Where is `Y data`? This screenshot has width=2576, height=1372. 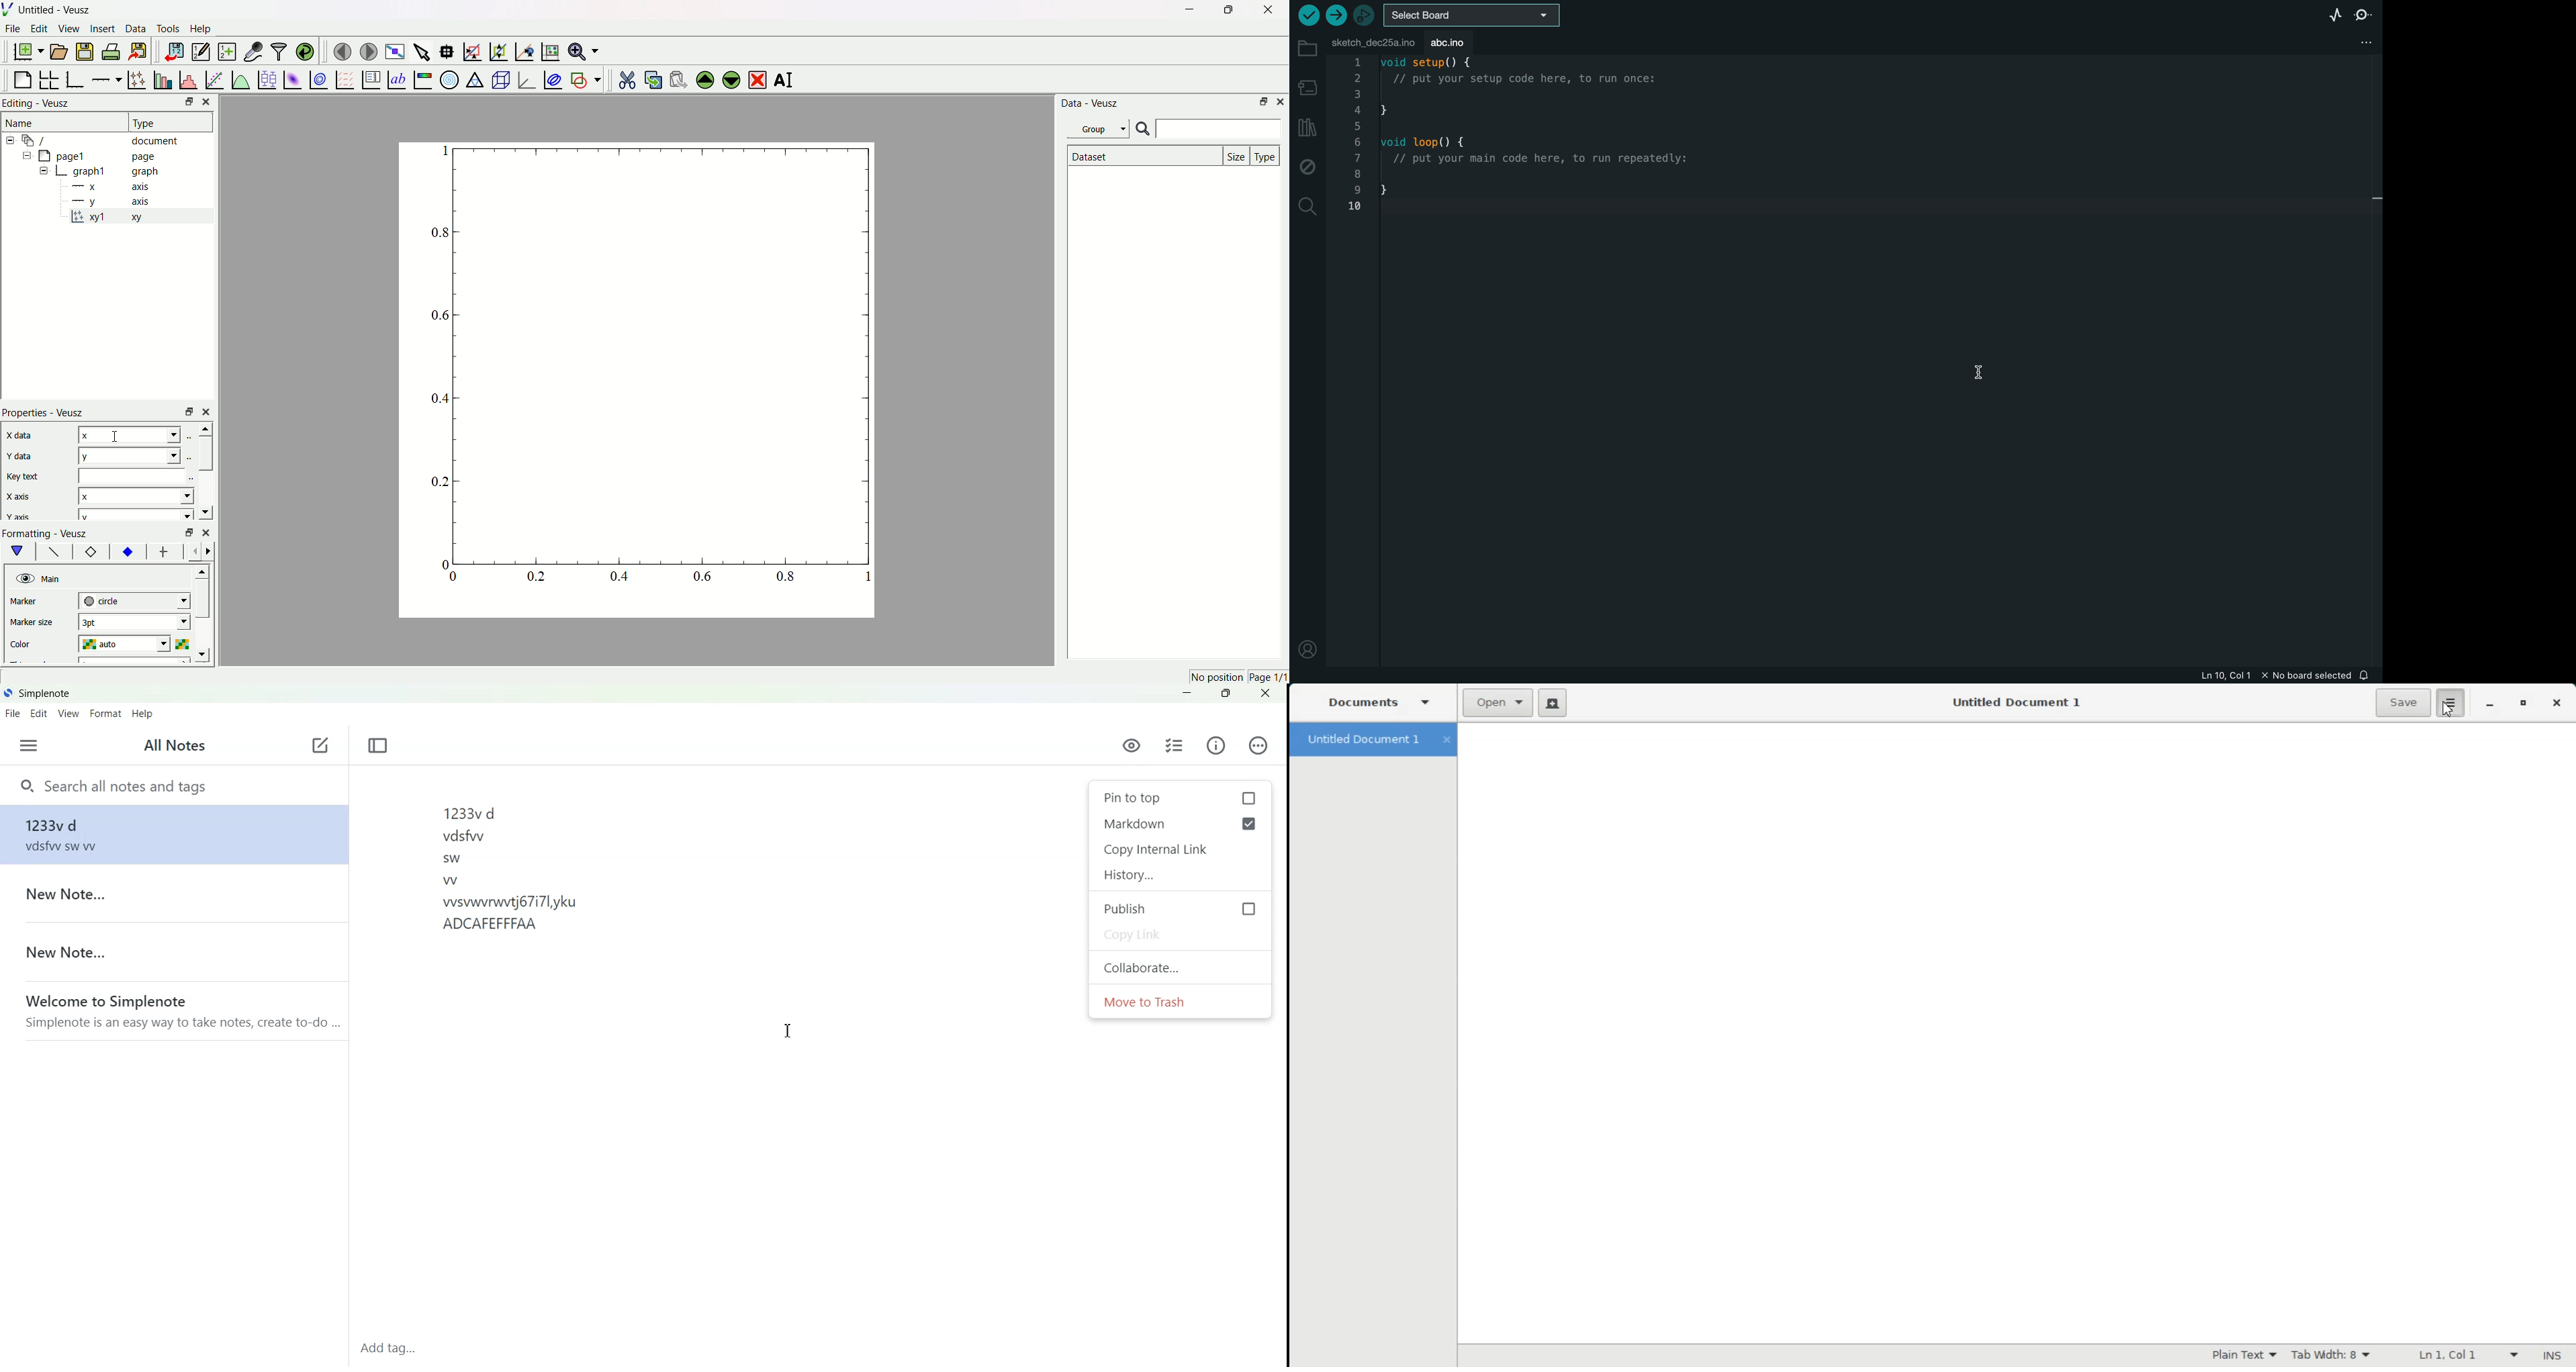
Y data is located at coordinates (26, 457).